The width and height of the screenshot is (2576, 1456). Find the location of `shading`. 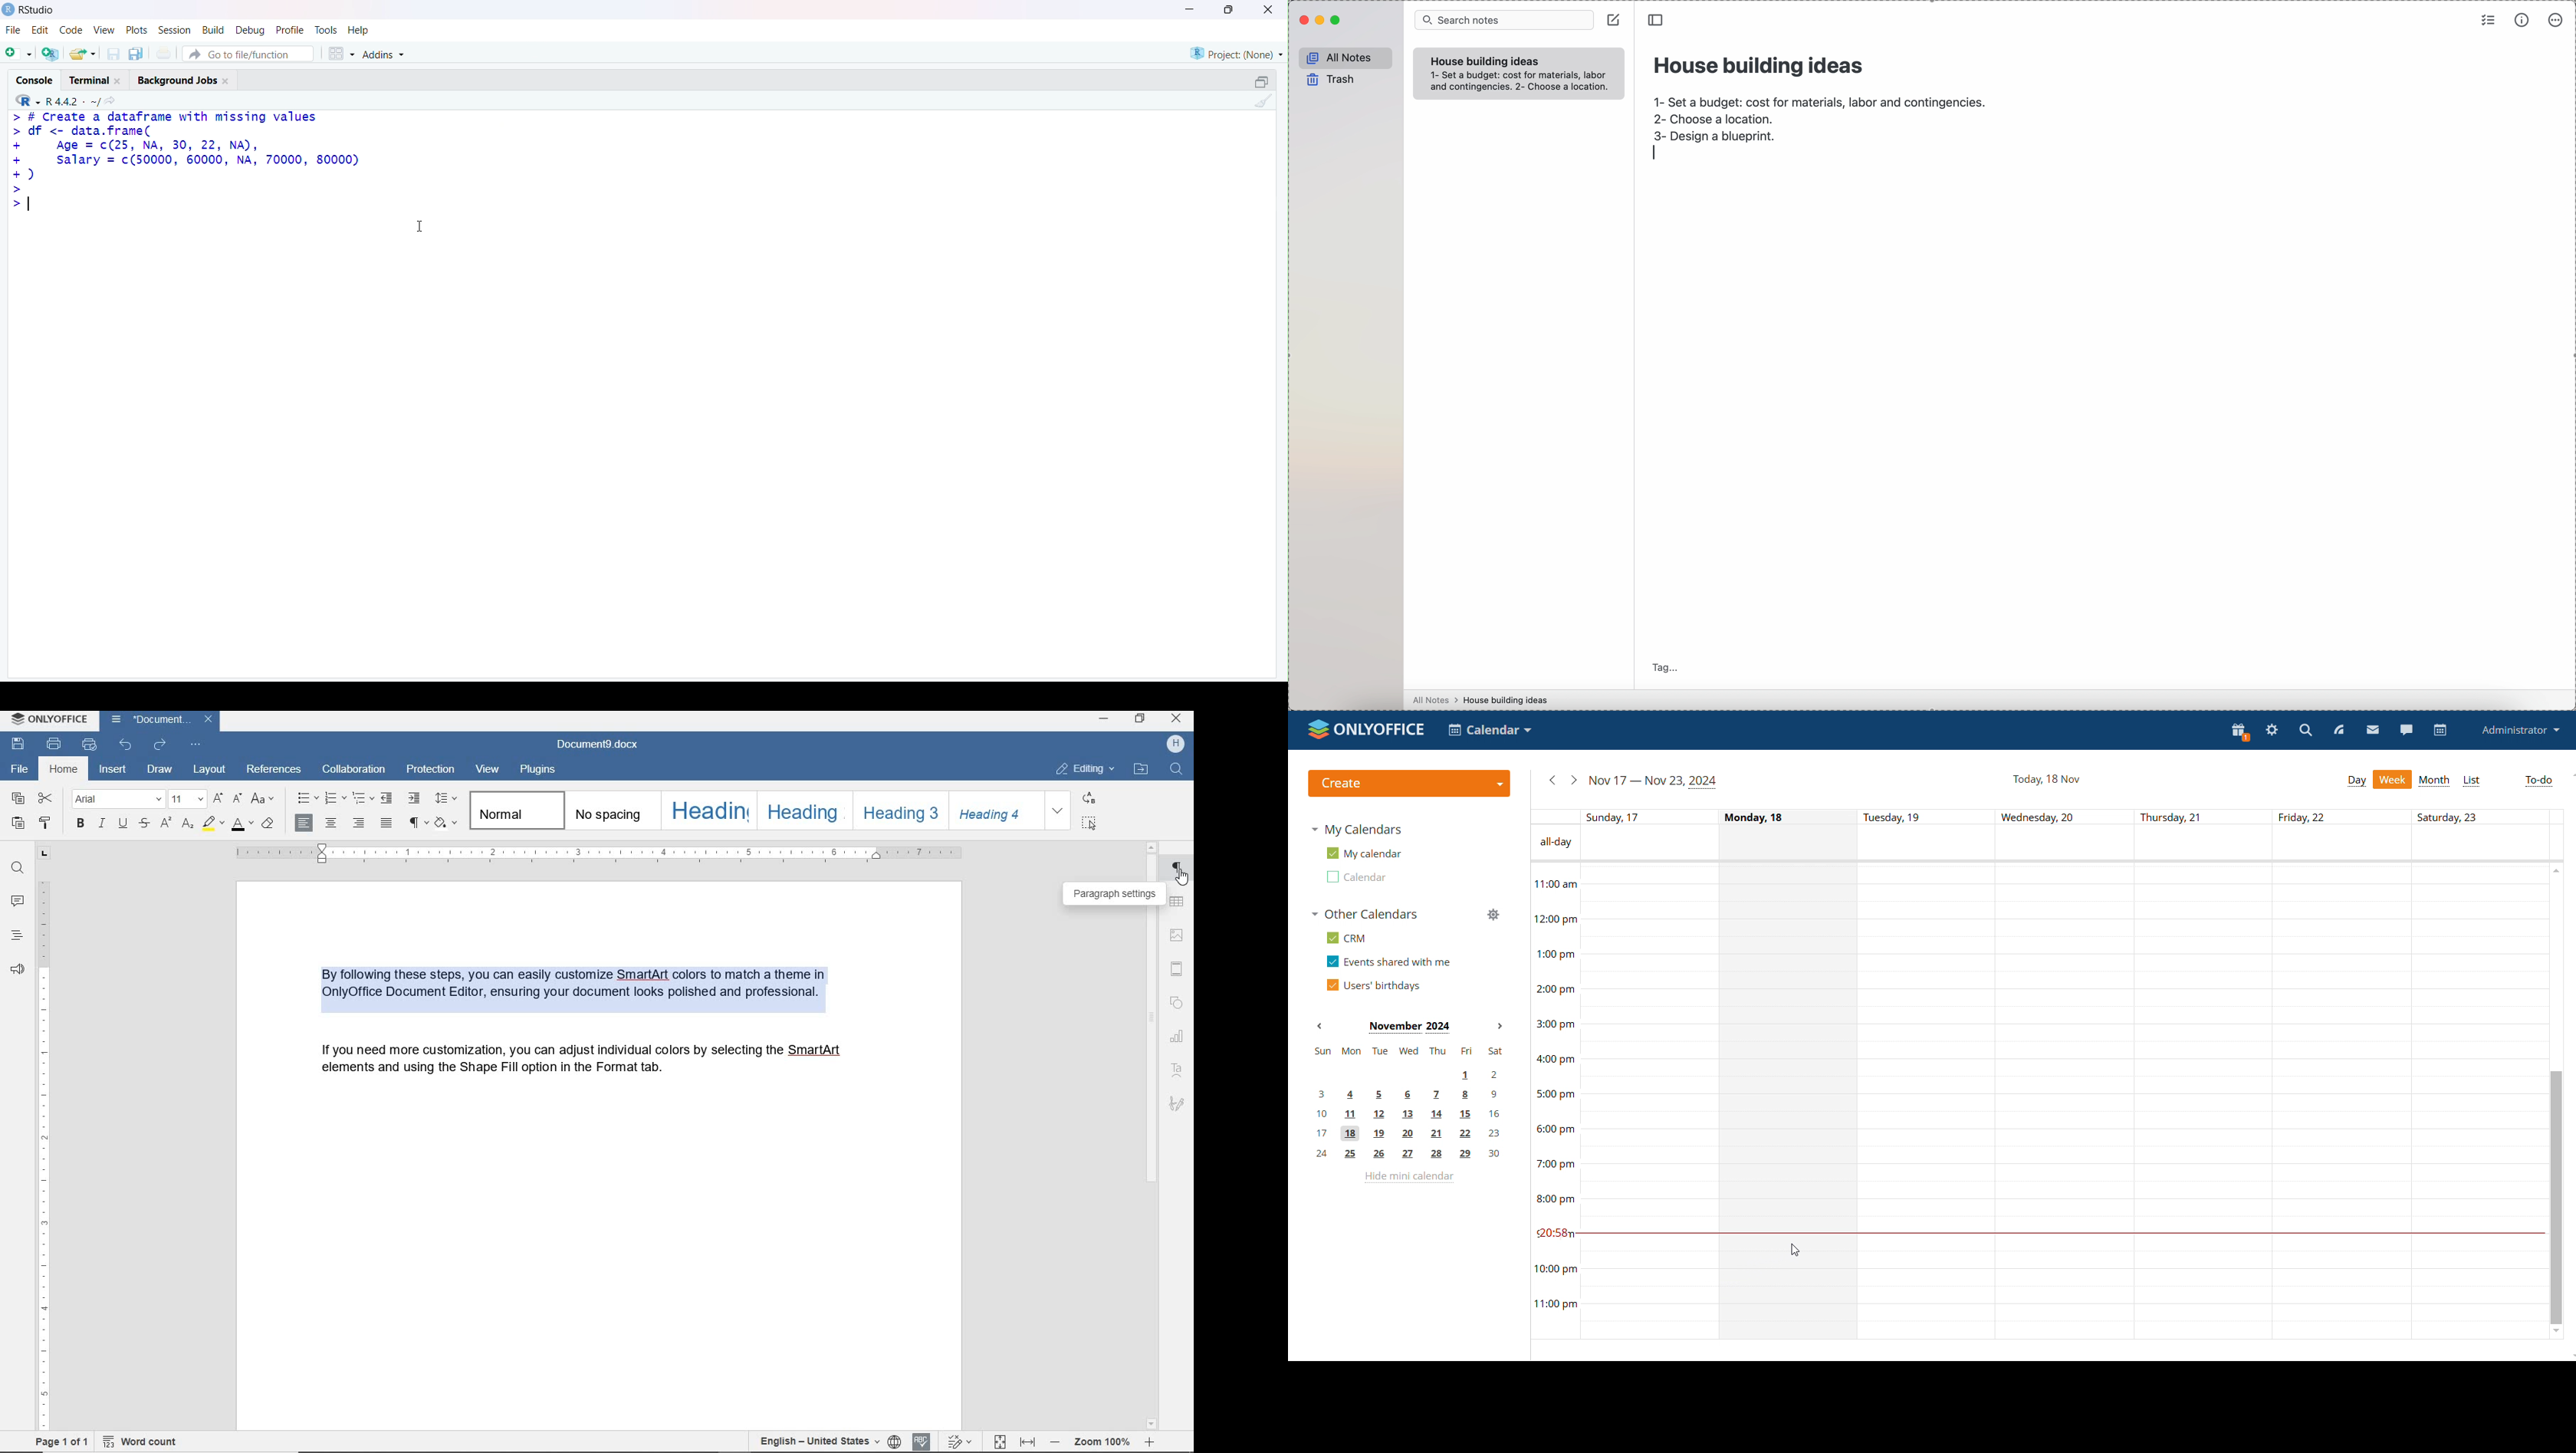

shading is located at coordinates (446, 823).